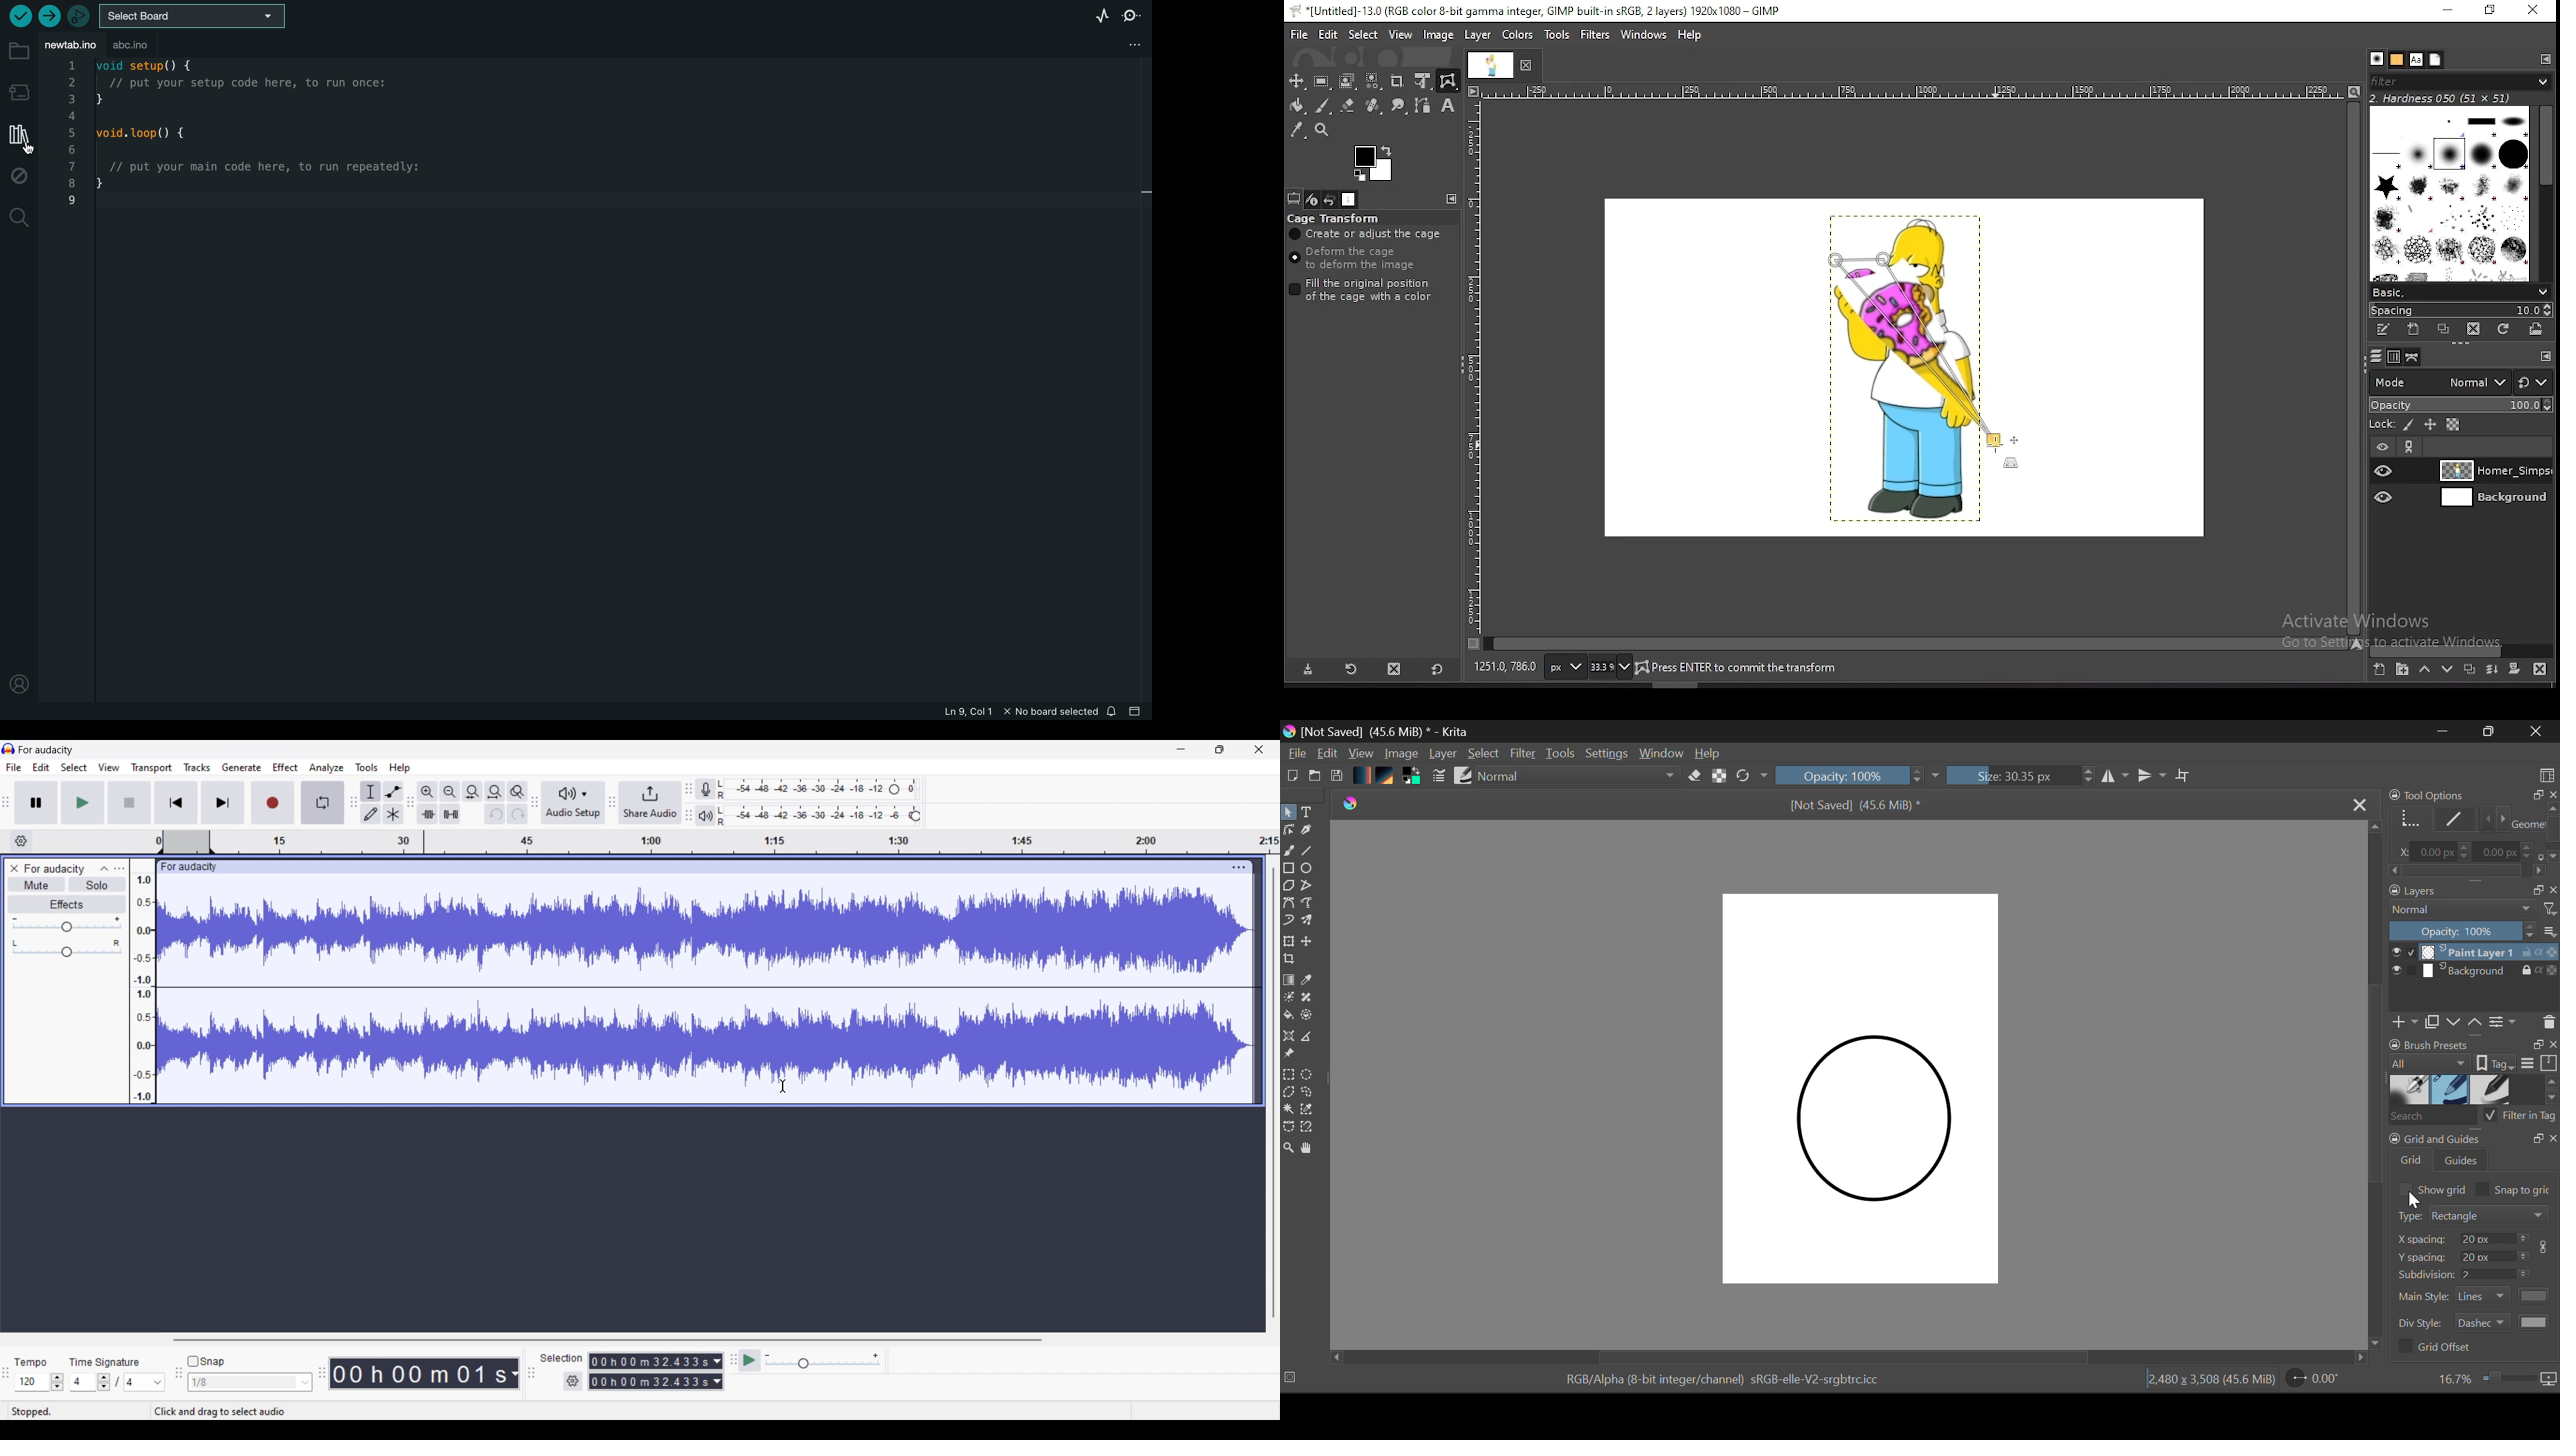  What do you see at coordinates (2473, 931) in the screenshot?
I see `Layer Opacity ` at bounding box center [2473, 931].